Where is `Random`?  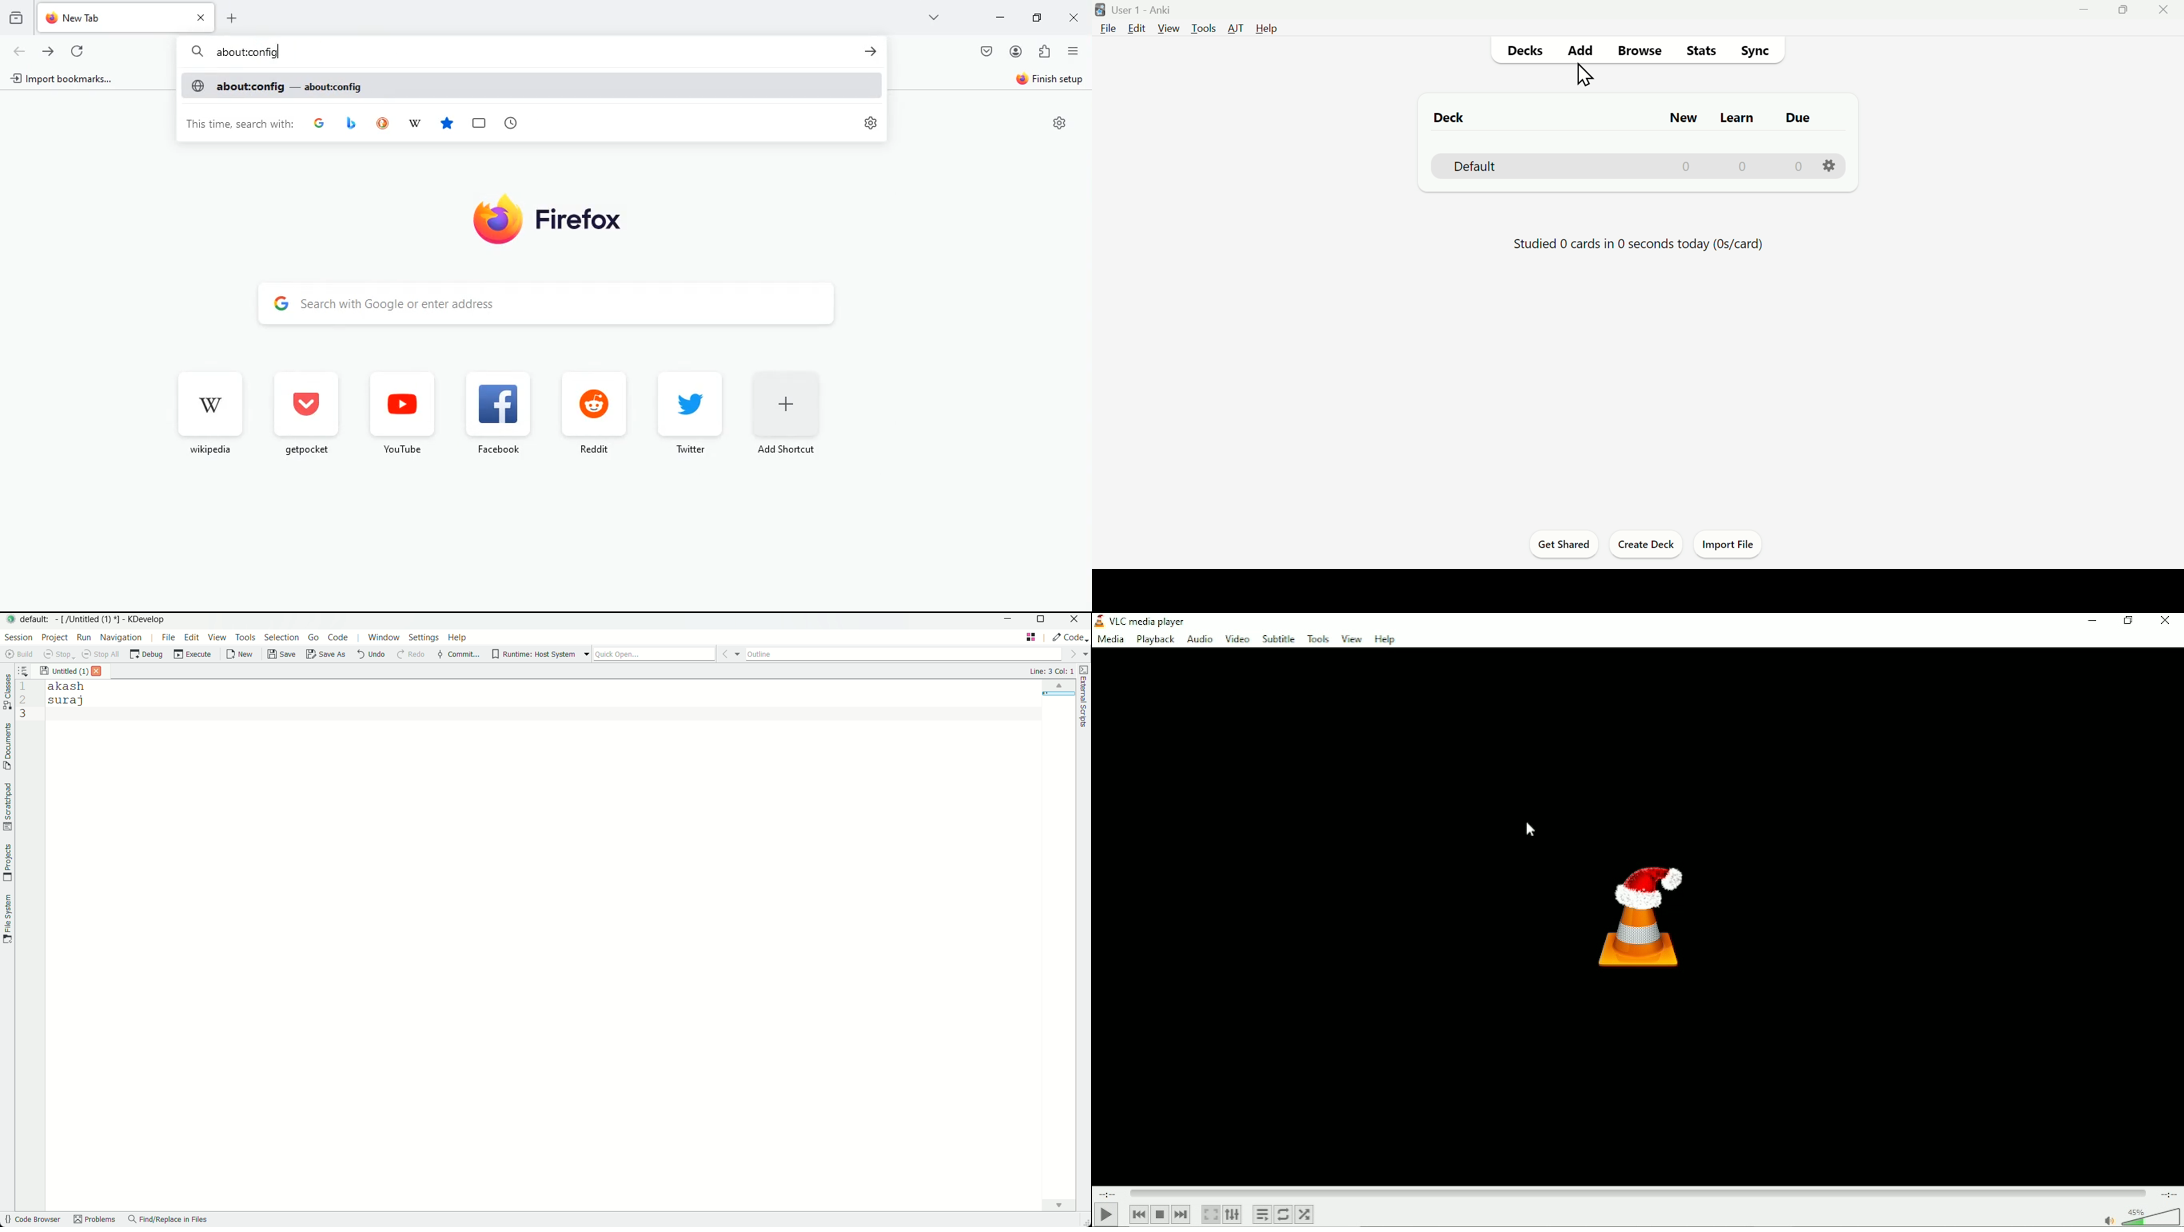 Random is located at coordinates (1304, 1214).